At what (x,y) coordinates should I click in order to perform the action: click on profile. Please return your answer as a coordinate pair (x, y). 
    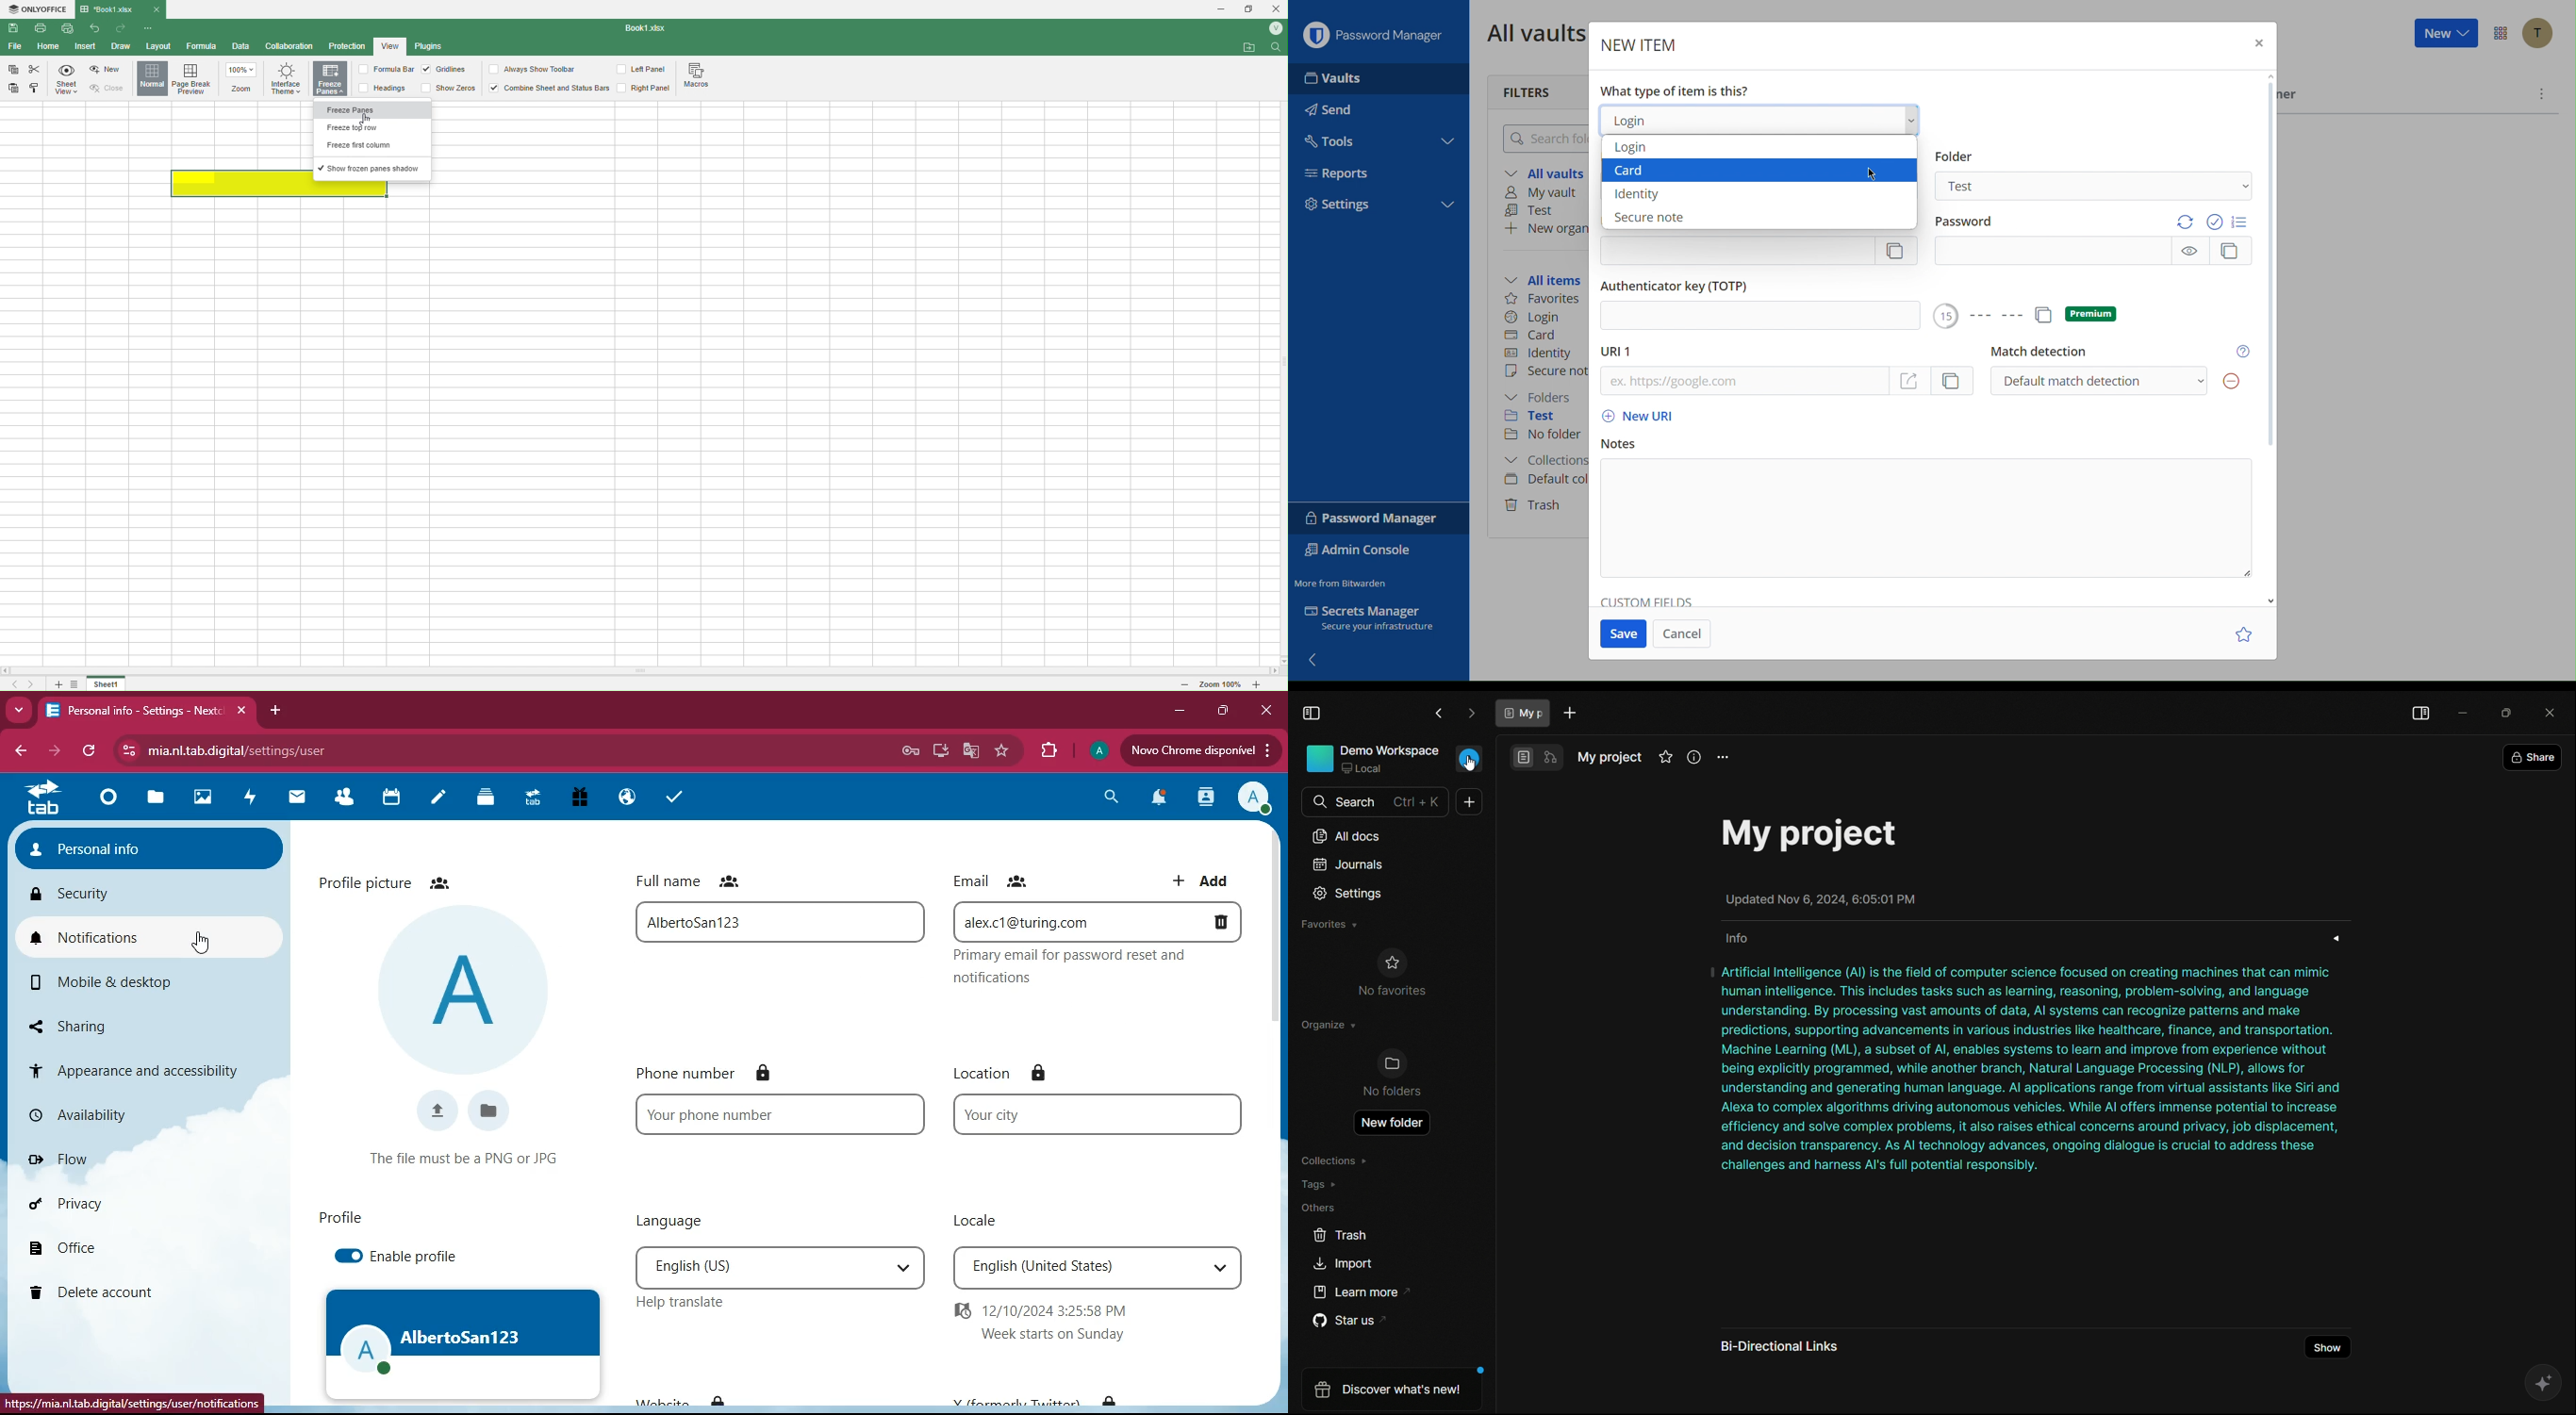
    Looking at the image, I should click on (1252, 798).